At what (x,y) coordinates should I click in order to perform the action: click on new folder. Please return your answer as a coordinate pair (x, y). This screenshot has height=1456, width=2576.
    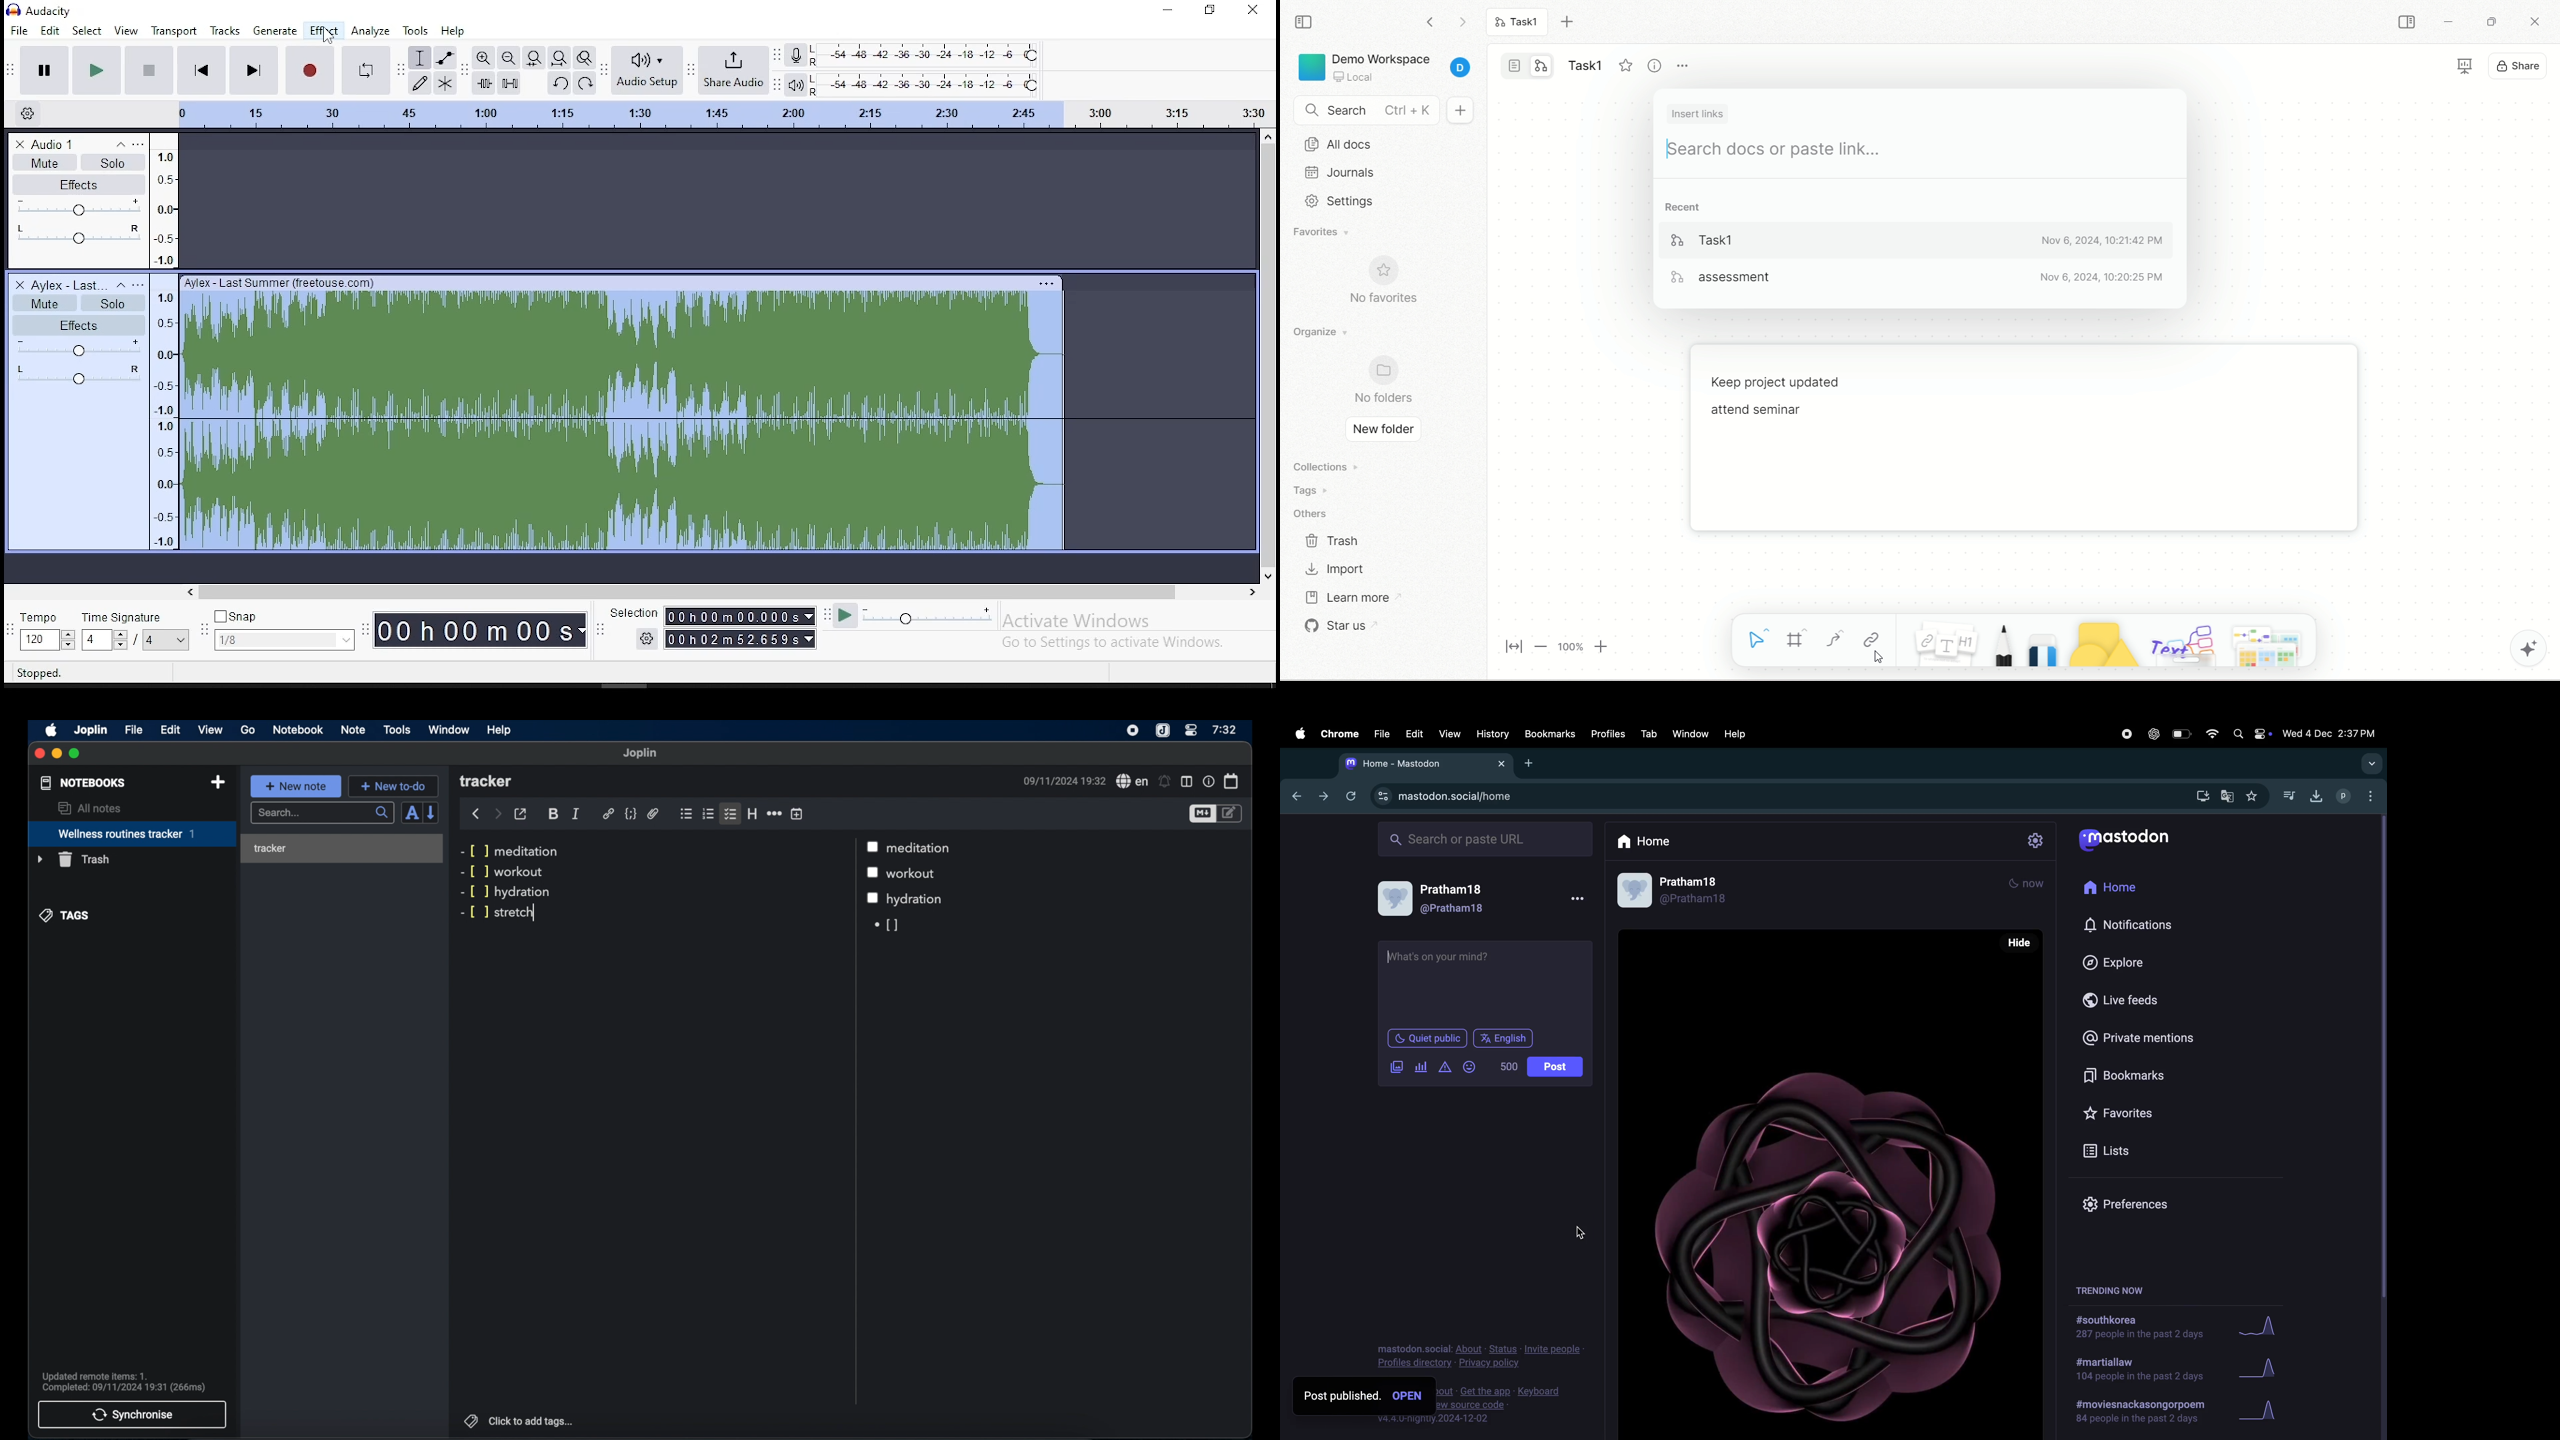
    Looking at the image, I should click on (1383, 431).